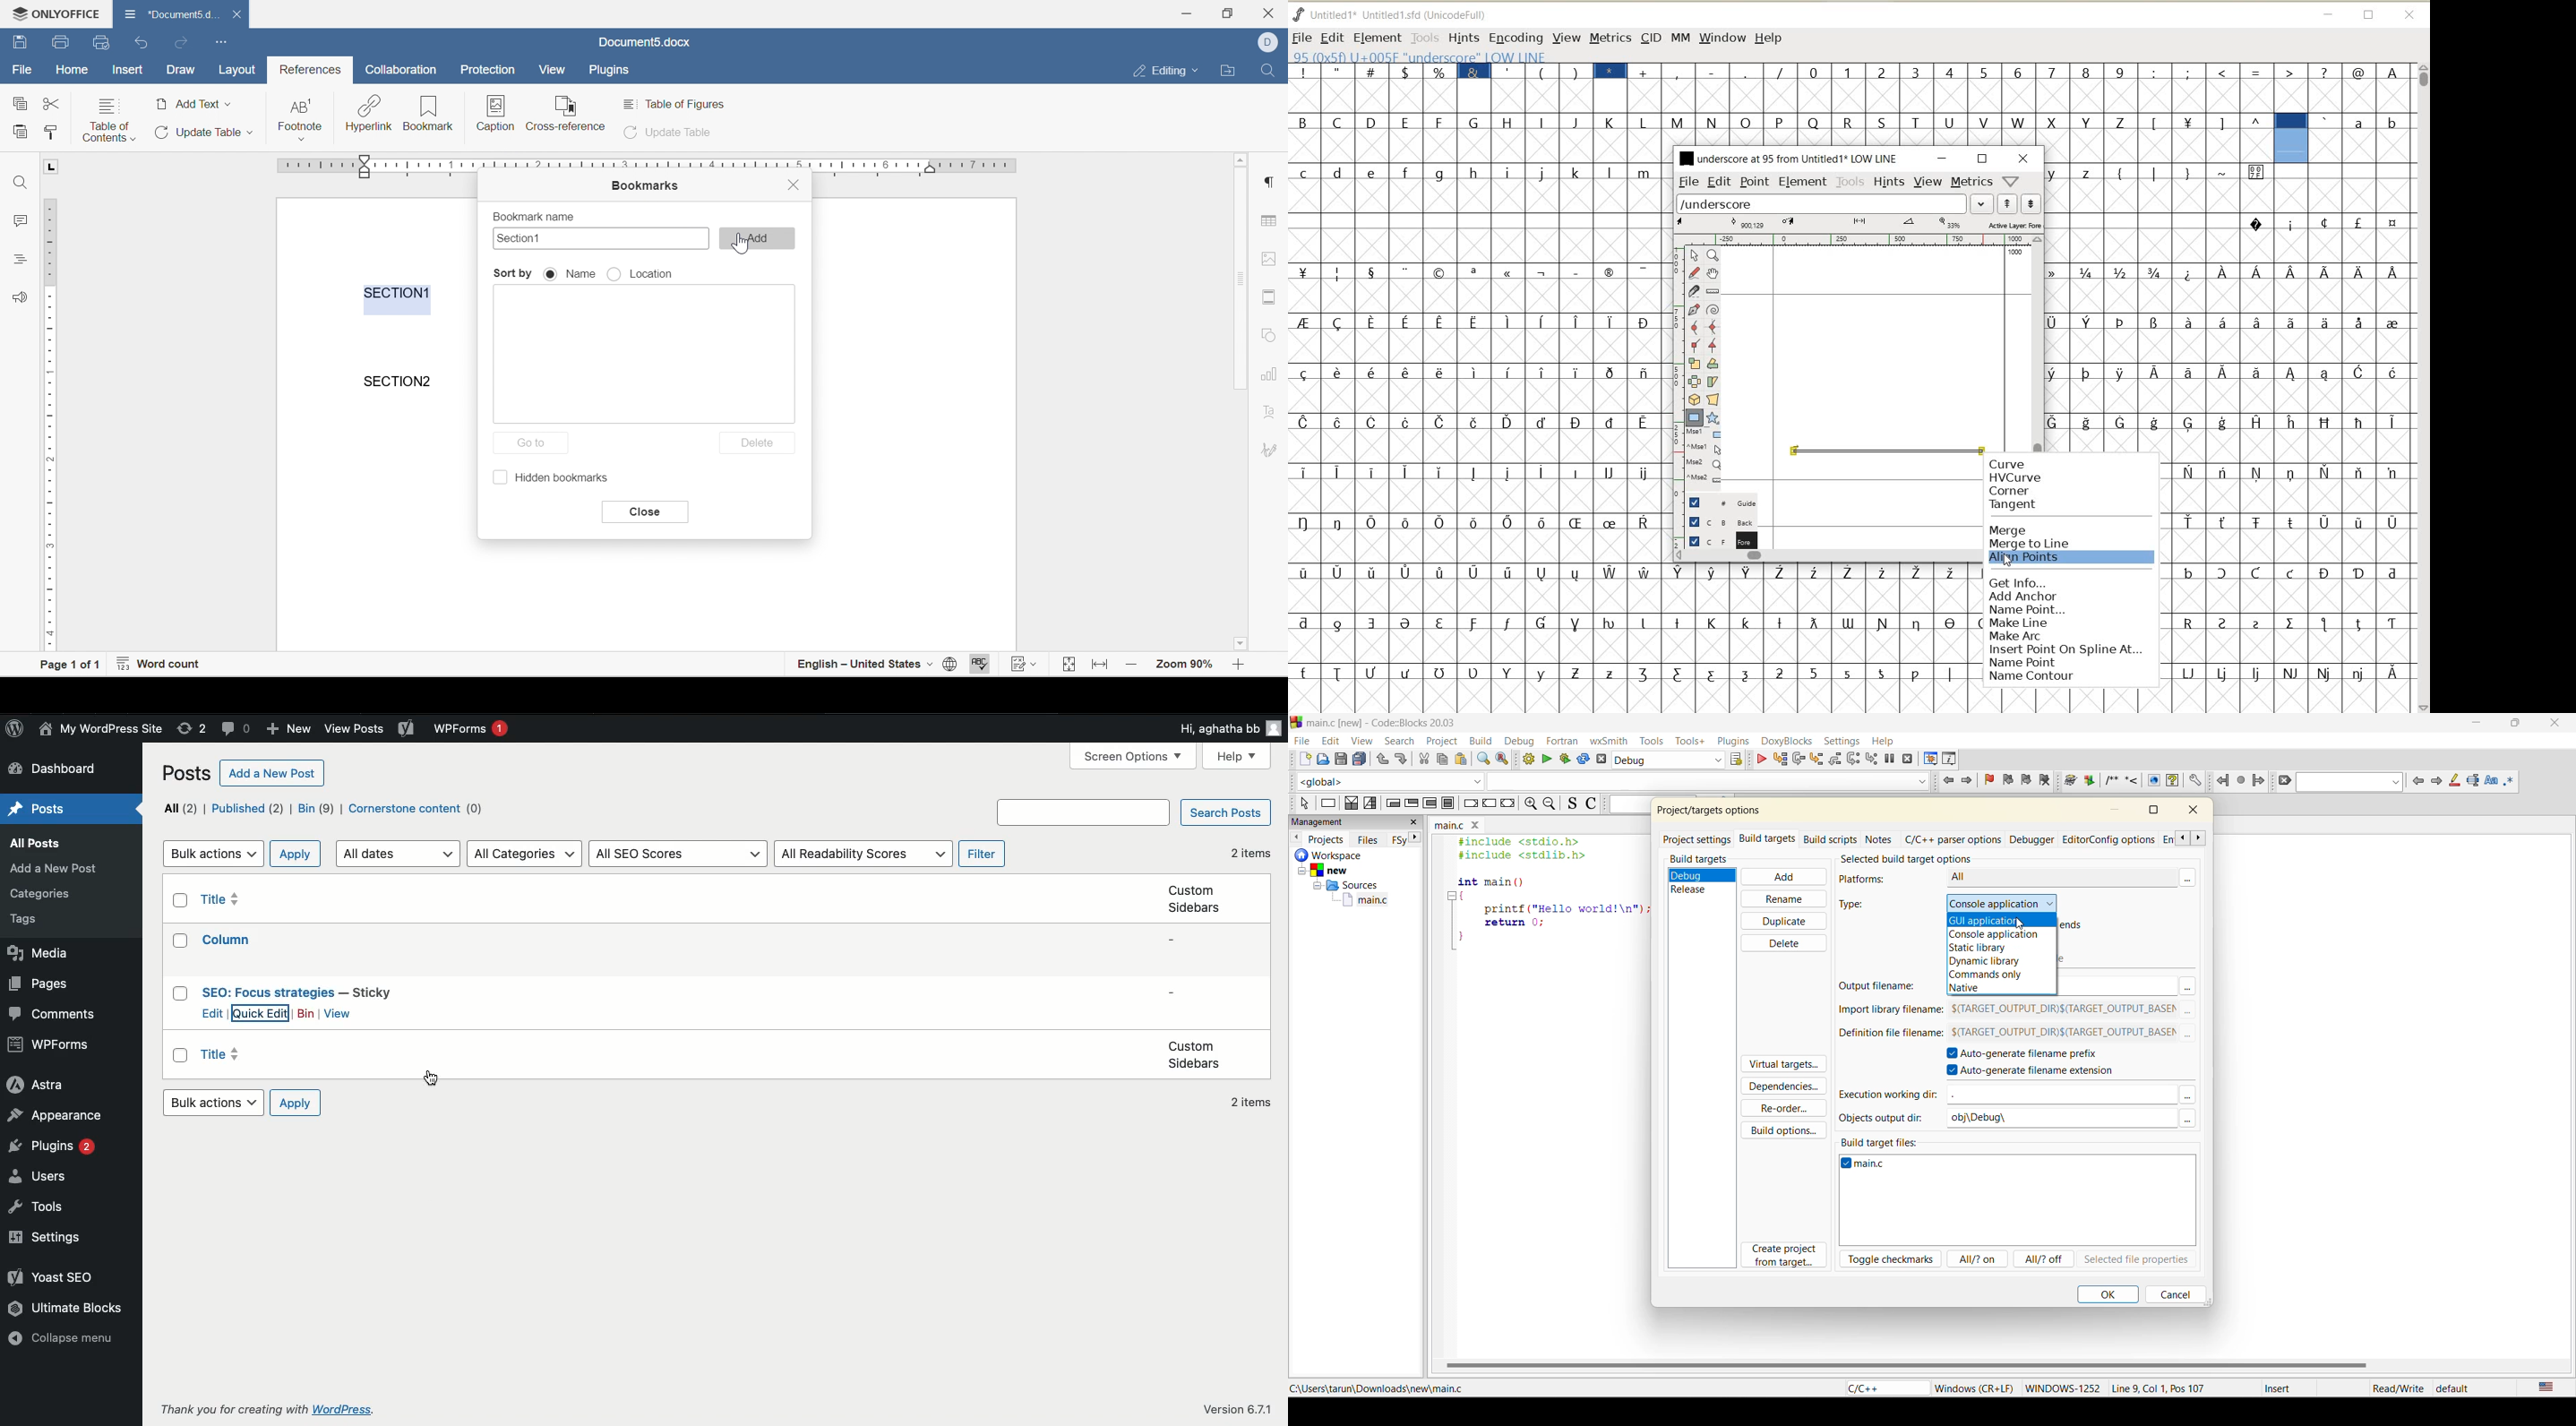 The image size is (2576, 1428). What do you see at coordinates (15, 220) in the screenshot?
I see `comments` at bounding box center [15, 220].